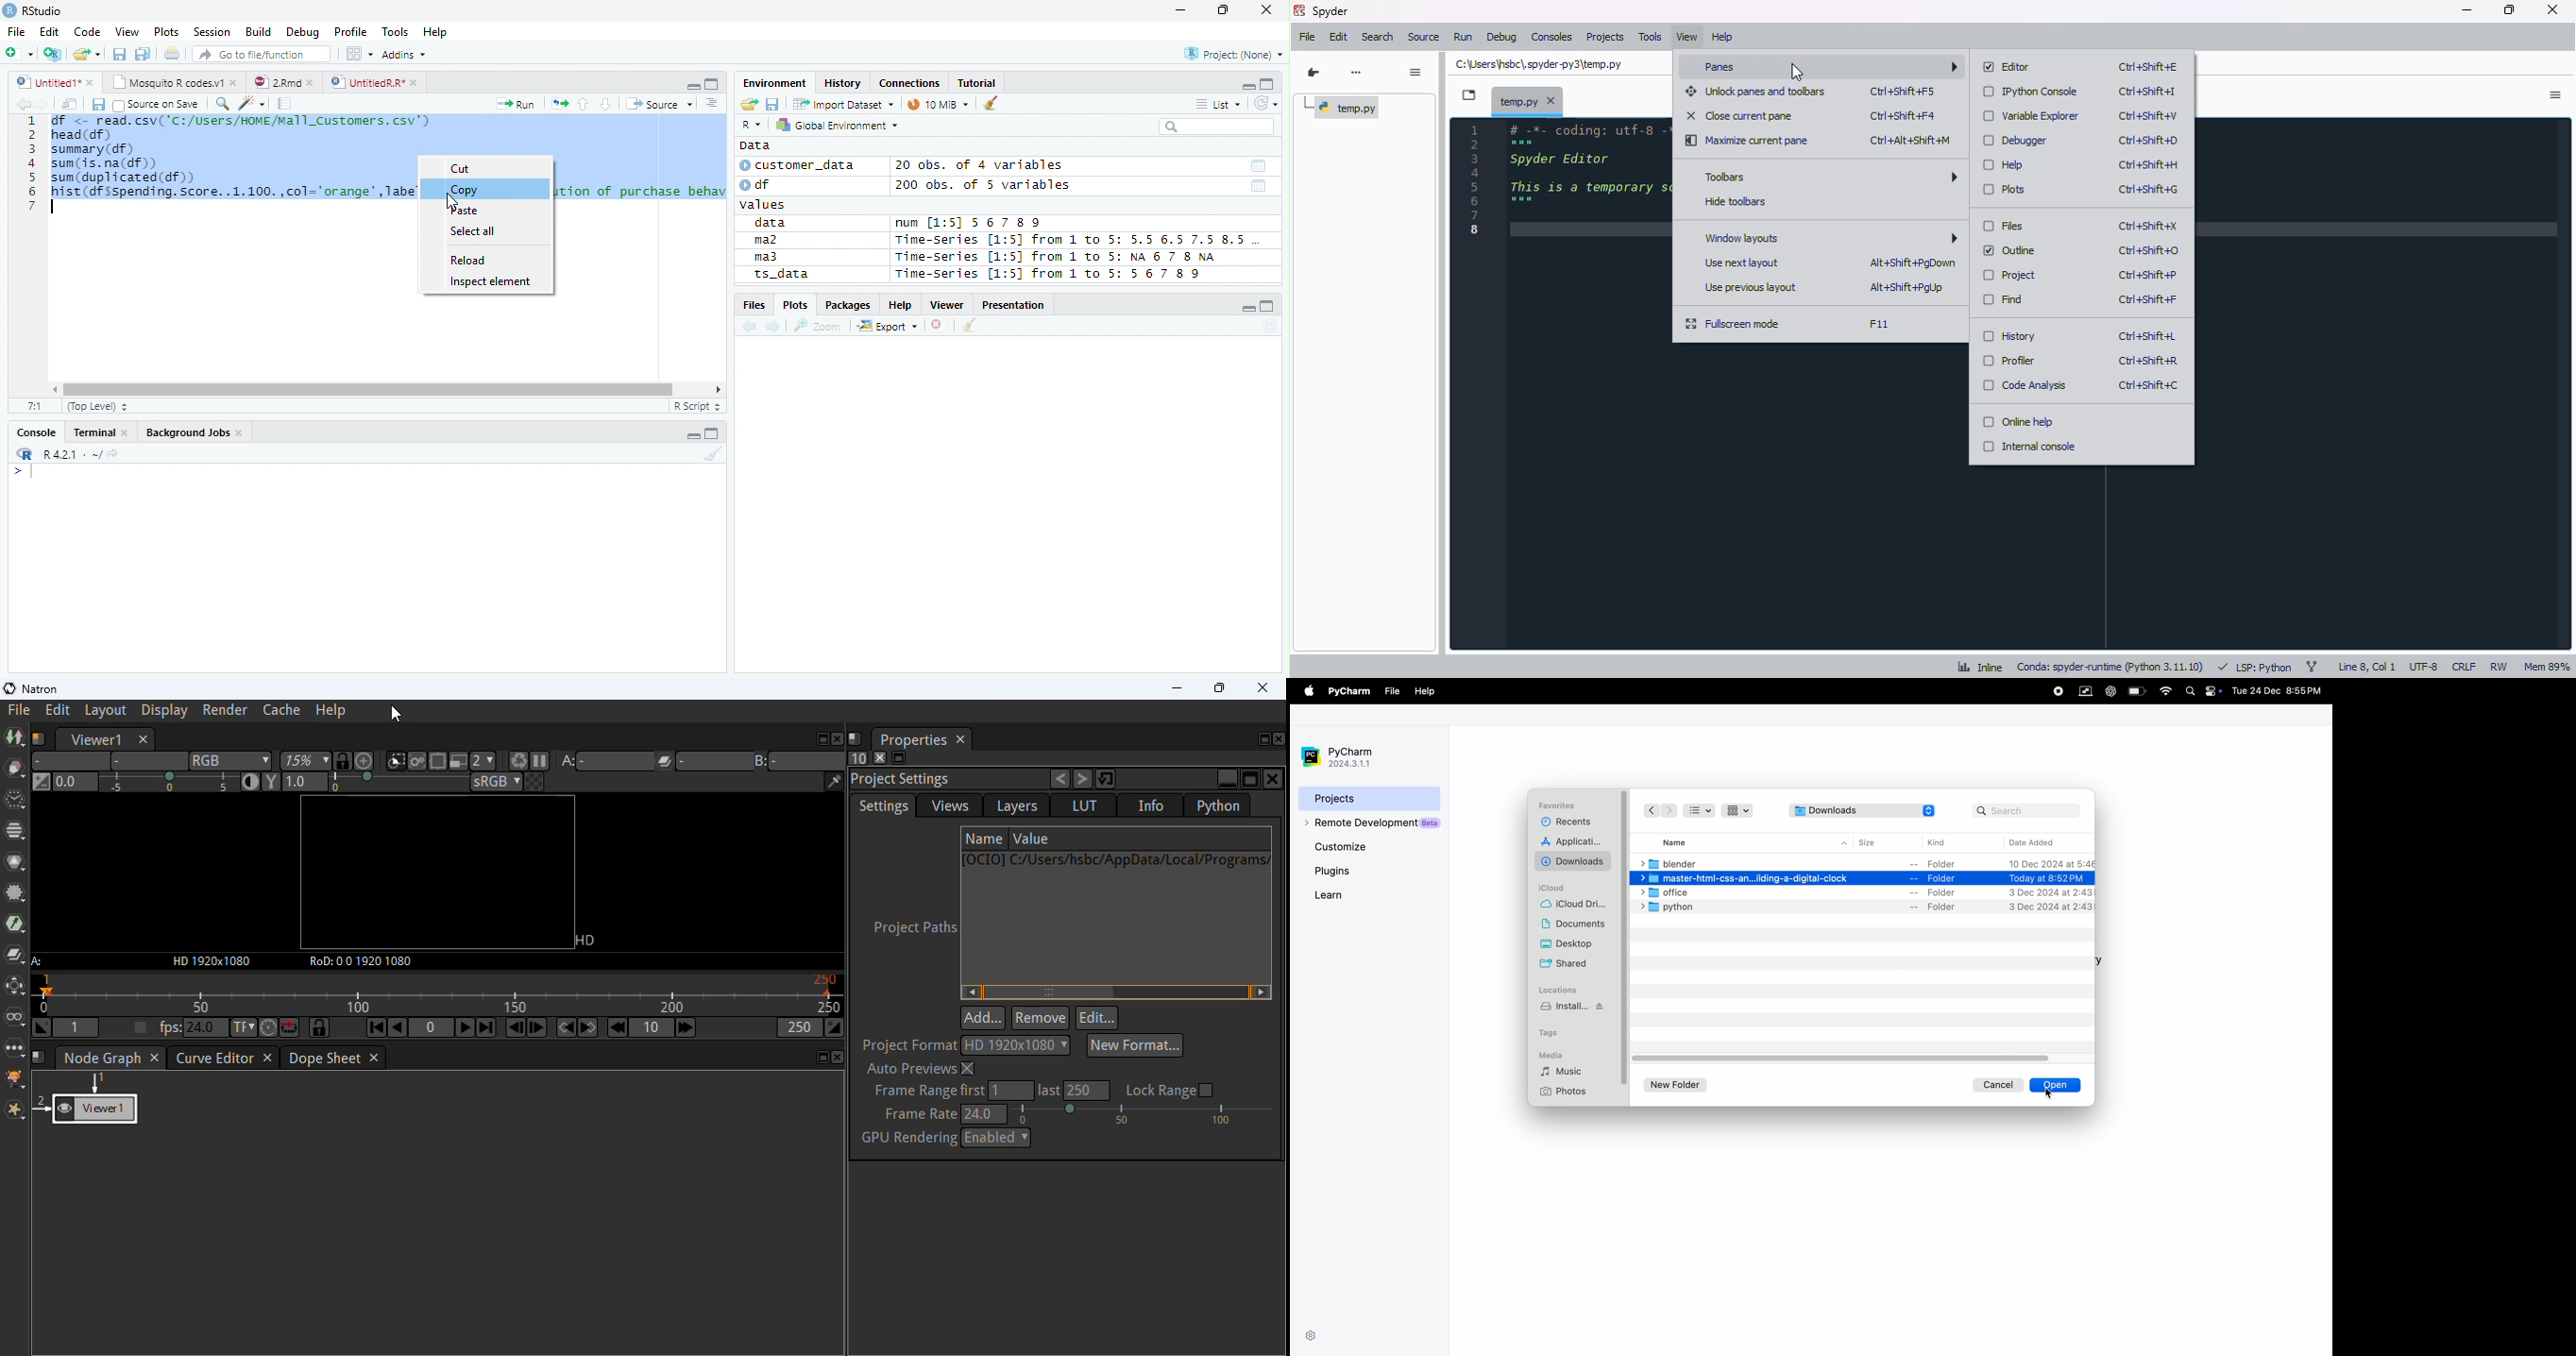 The width and height of the screenshot is (2576, 1372). I want to click on outline explorer panel, so click(1364, 391).